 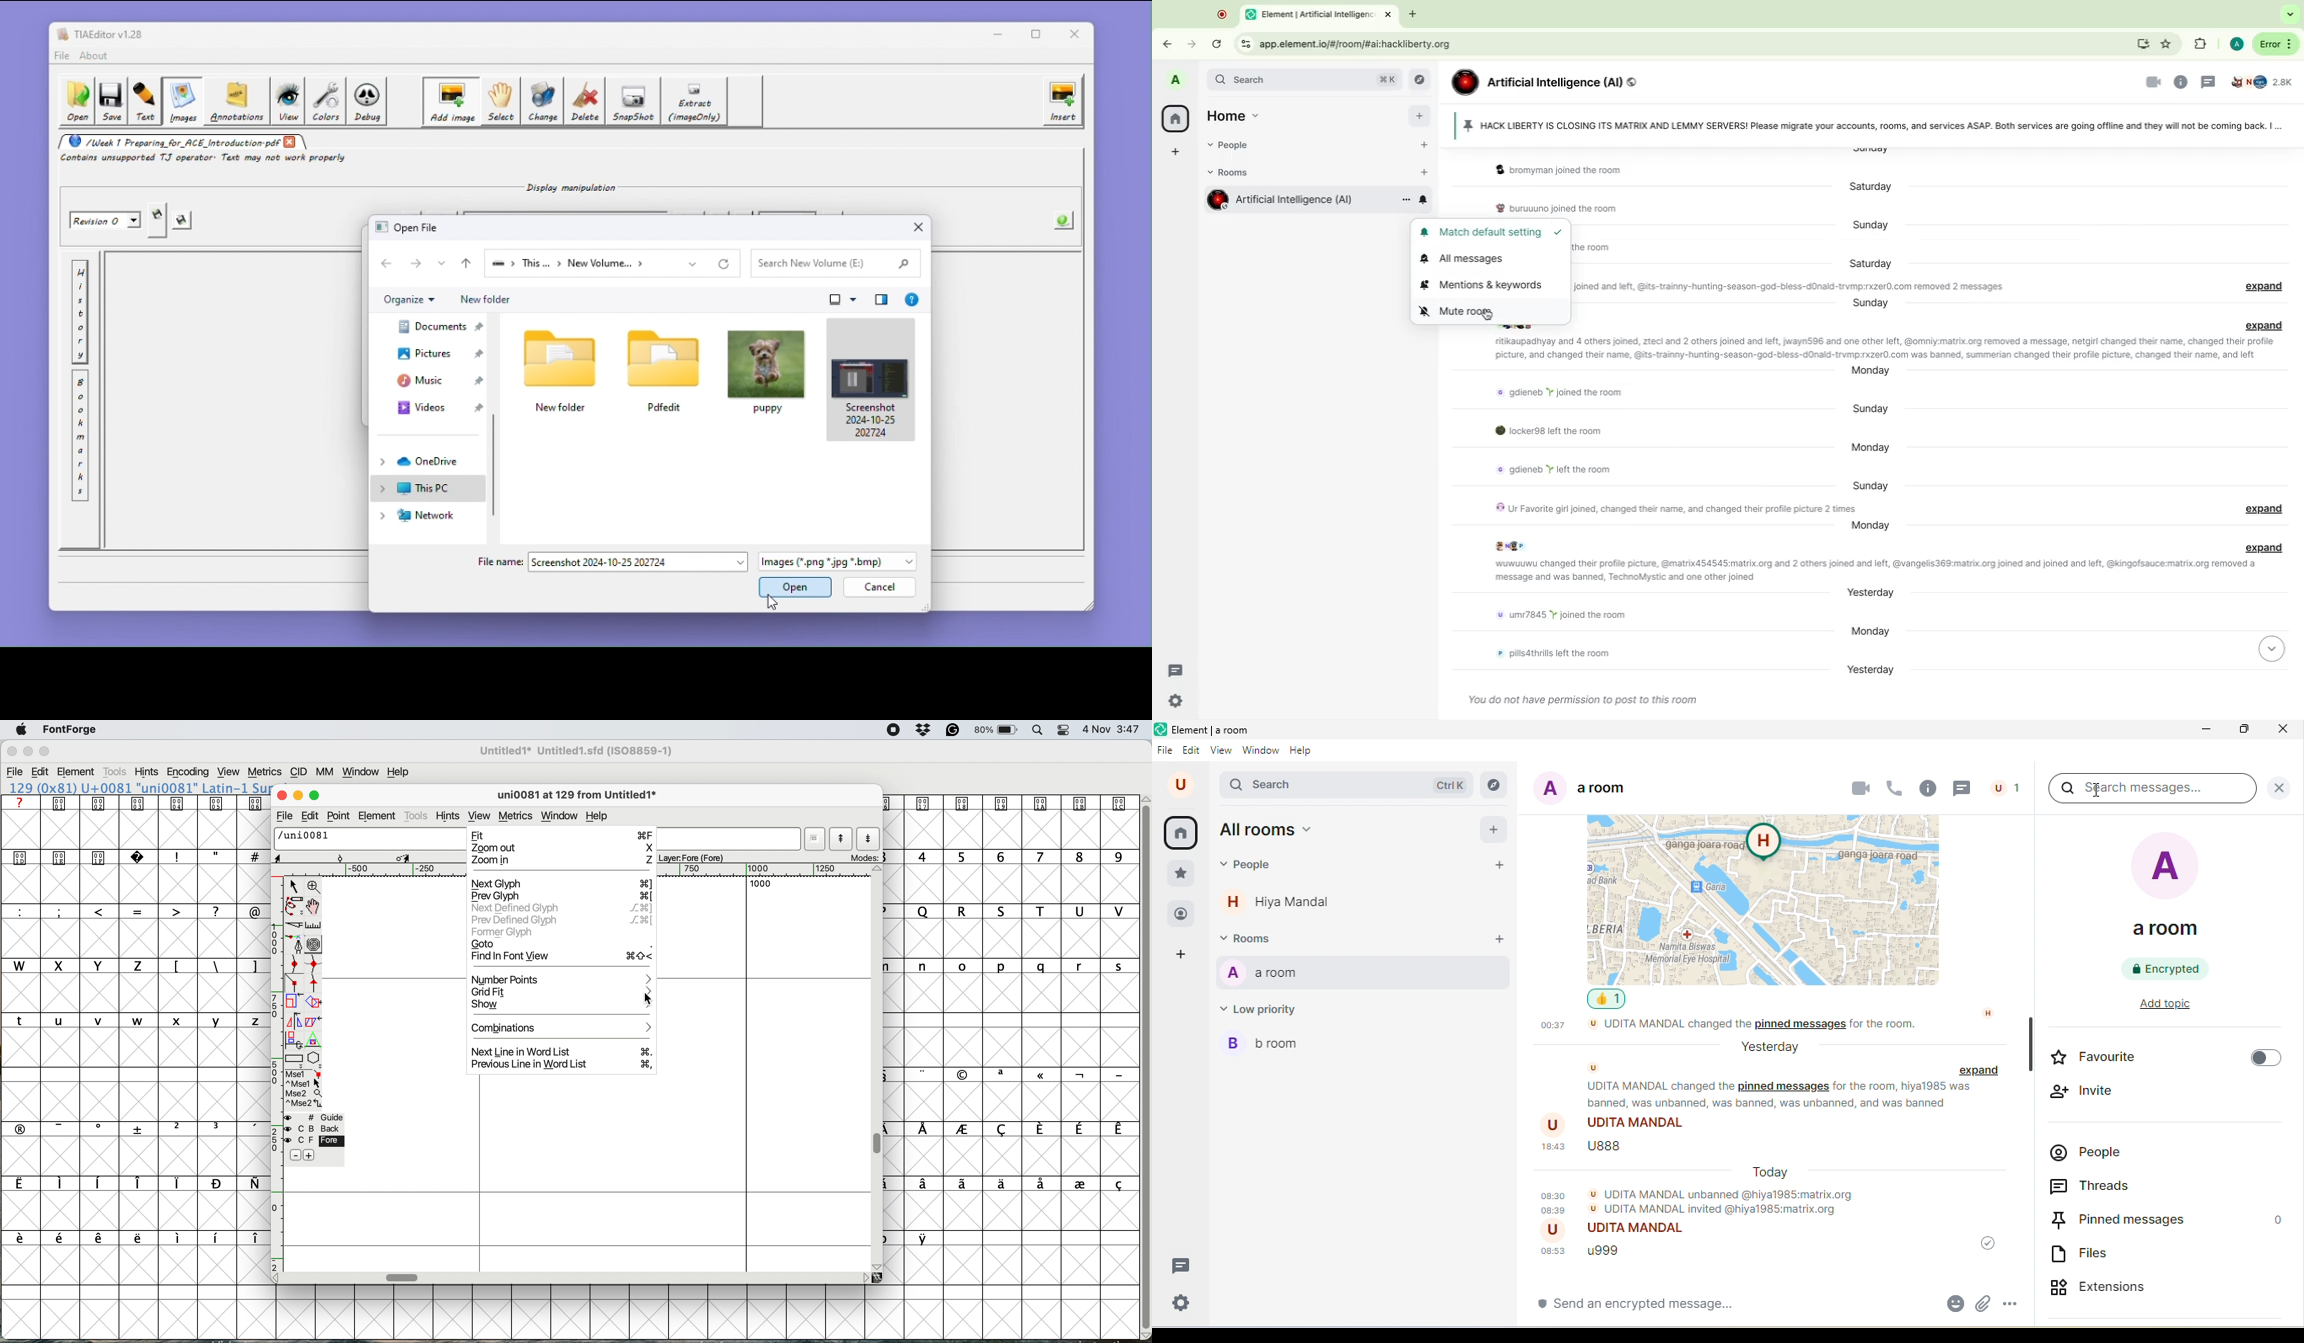 What do you see at coordinates (1866, 409) in the screenshot?
I see `Day` at bounding box center [1866, 409].